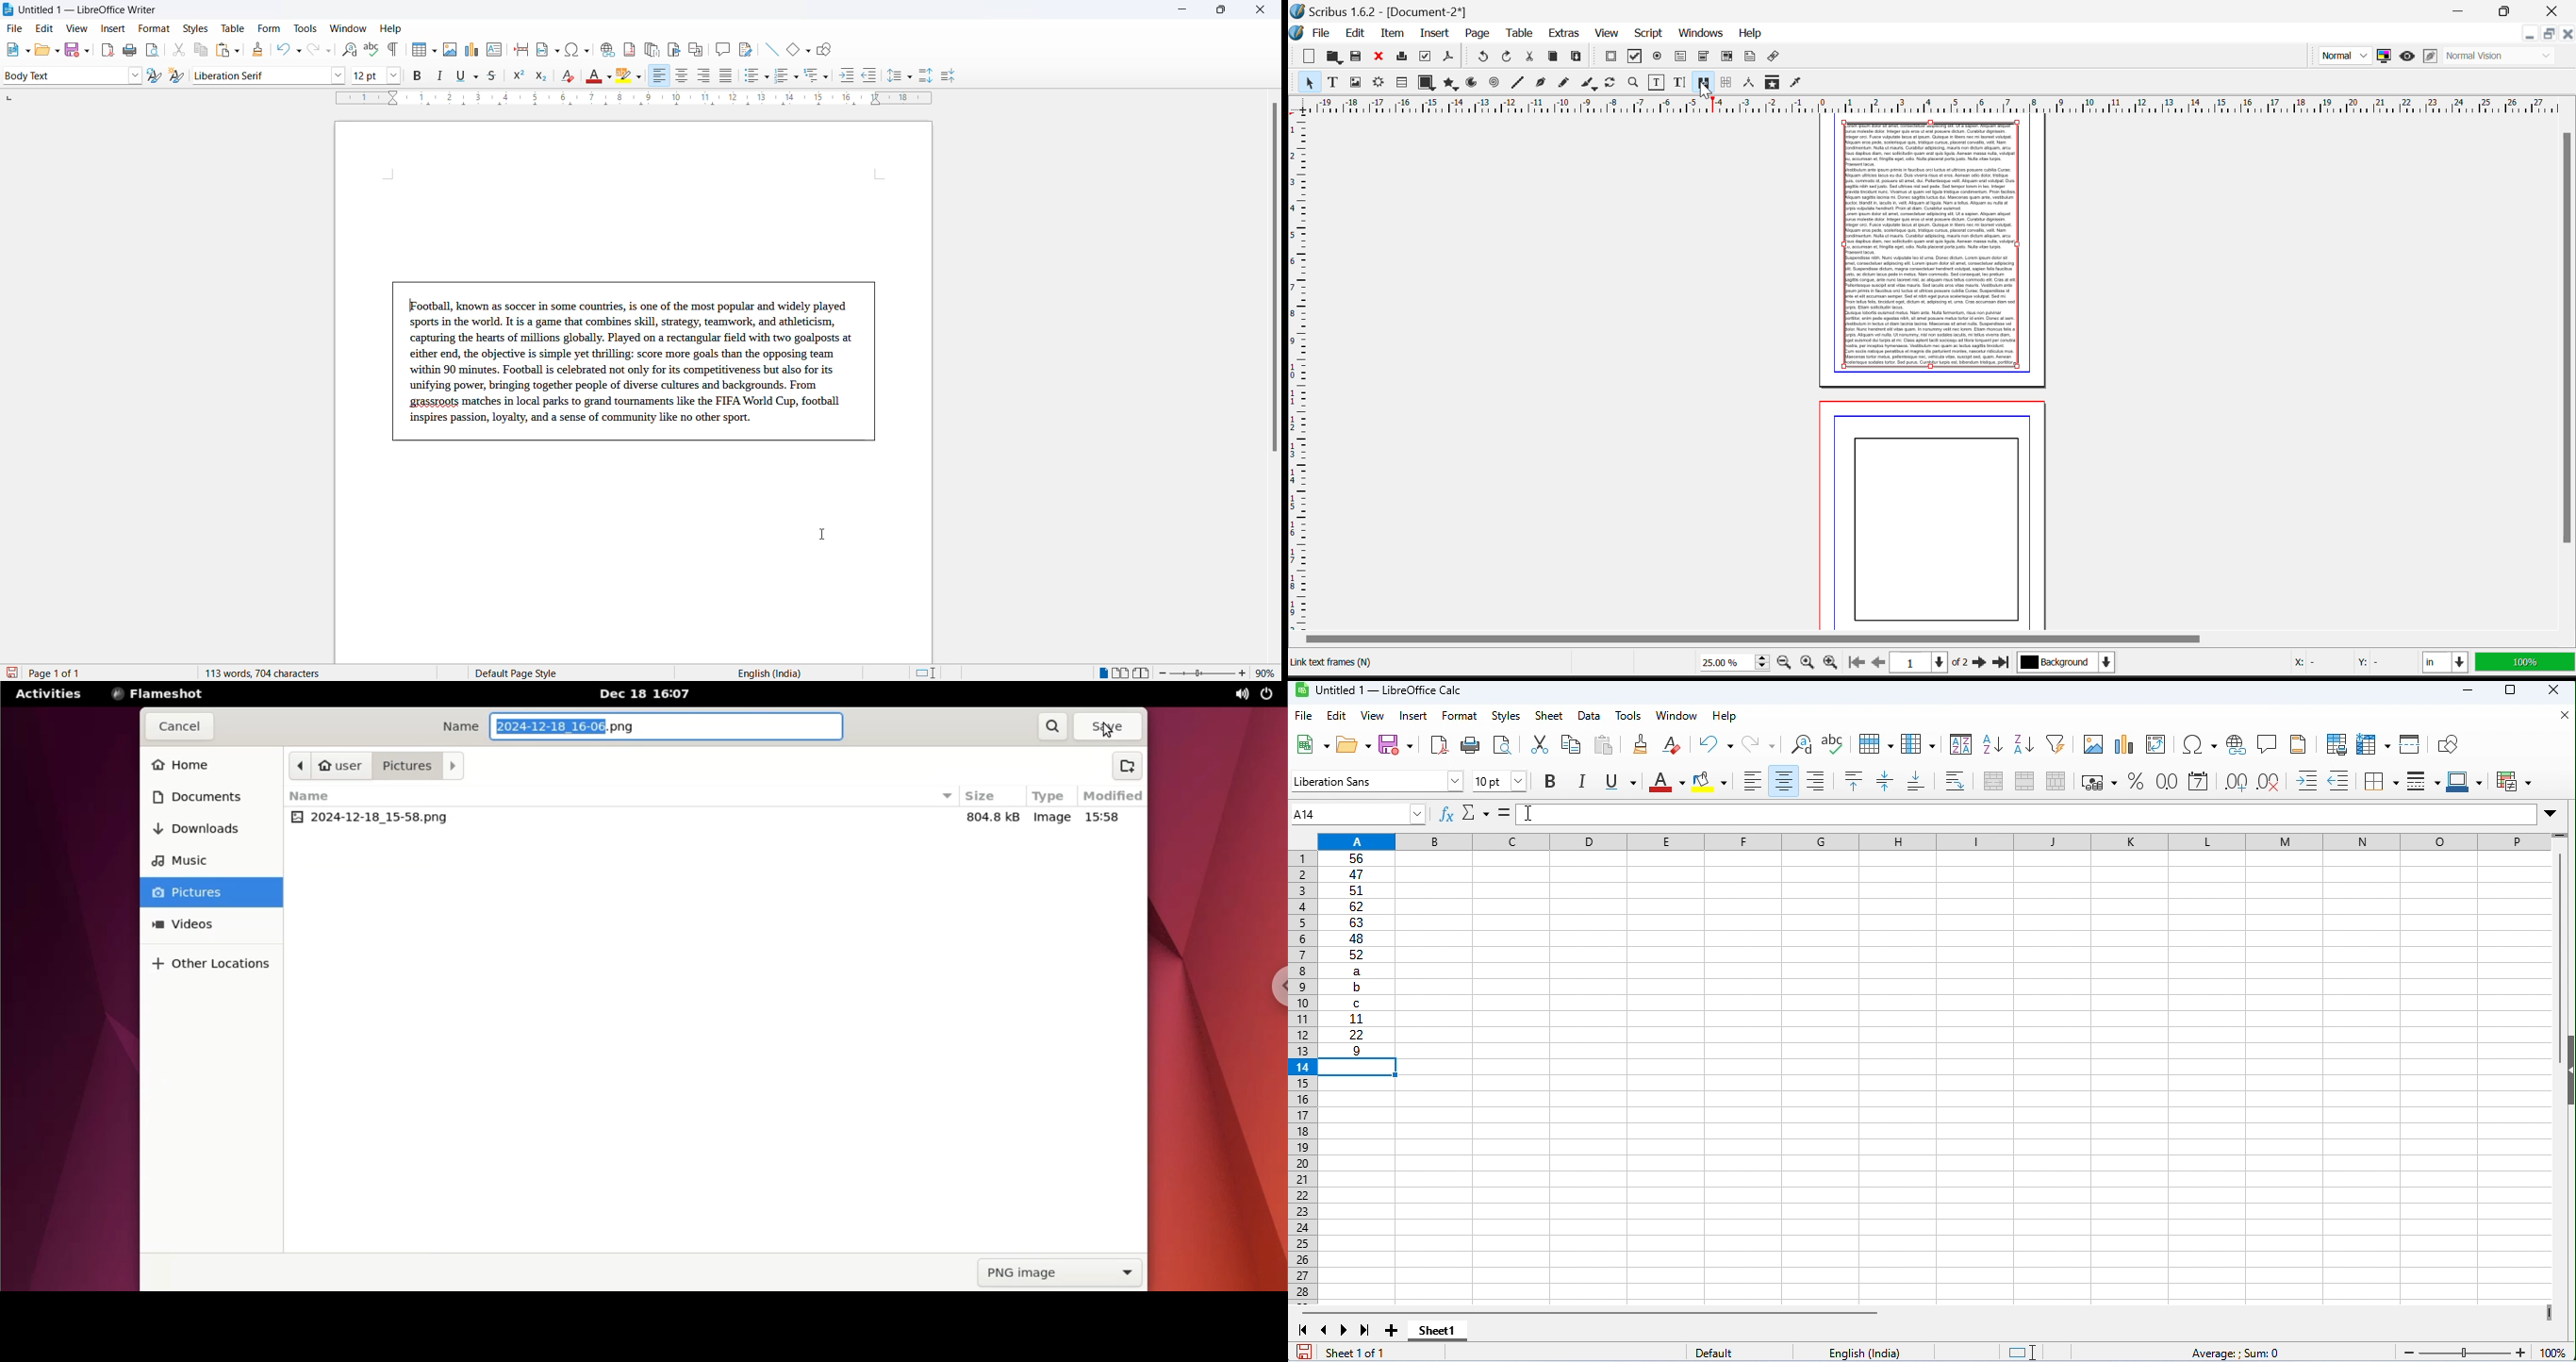  Describe the element at coordinates (1325, 34) in the screenshot. I see `File` at that location.